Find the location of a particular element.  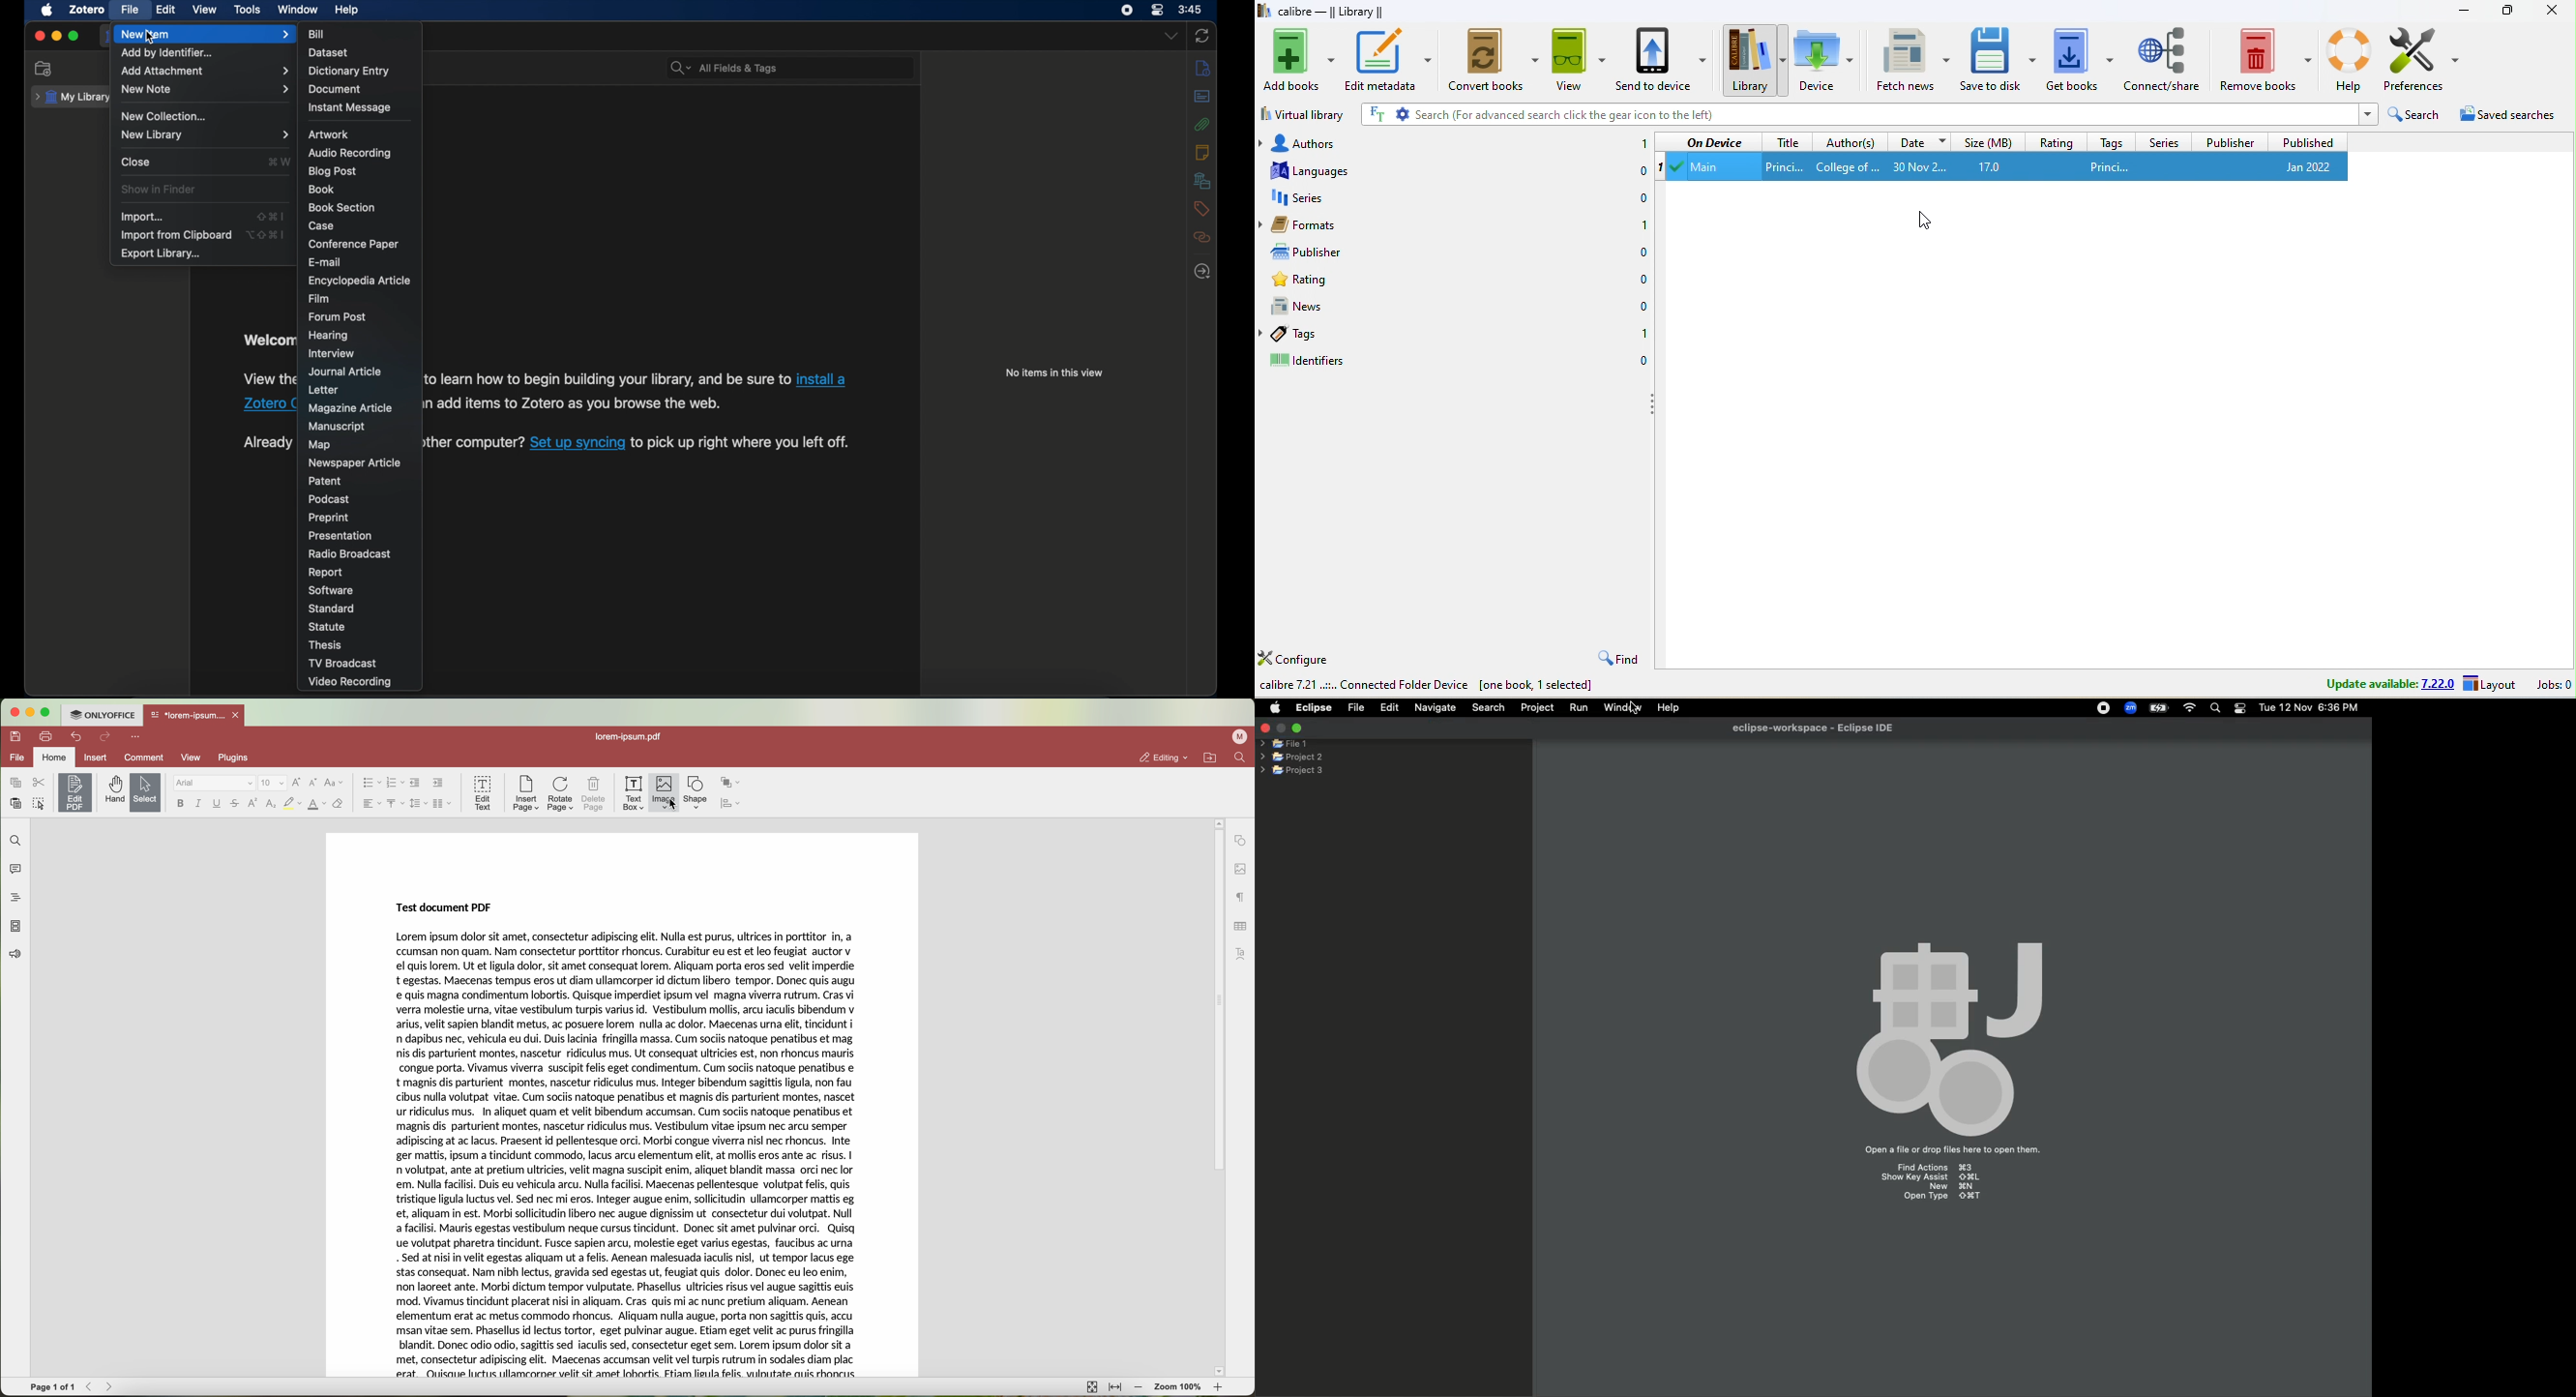

Project is located at coordinates (1537, 708).